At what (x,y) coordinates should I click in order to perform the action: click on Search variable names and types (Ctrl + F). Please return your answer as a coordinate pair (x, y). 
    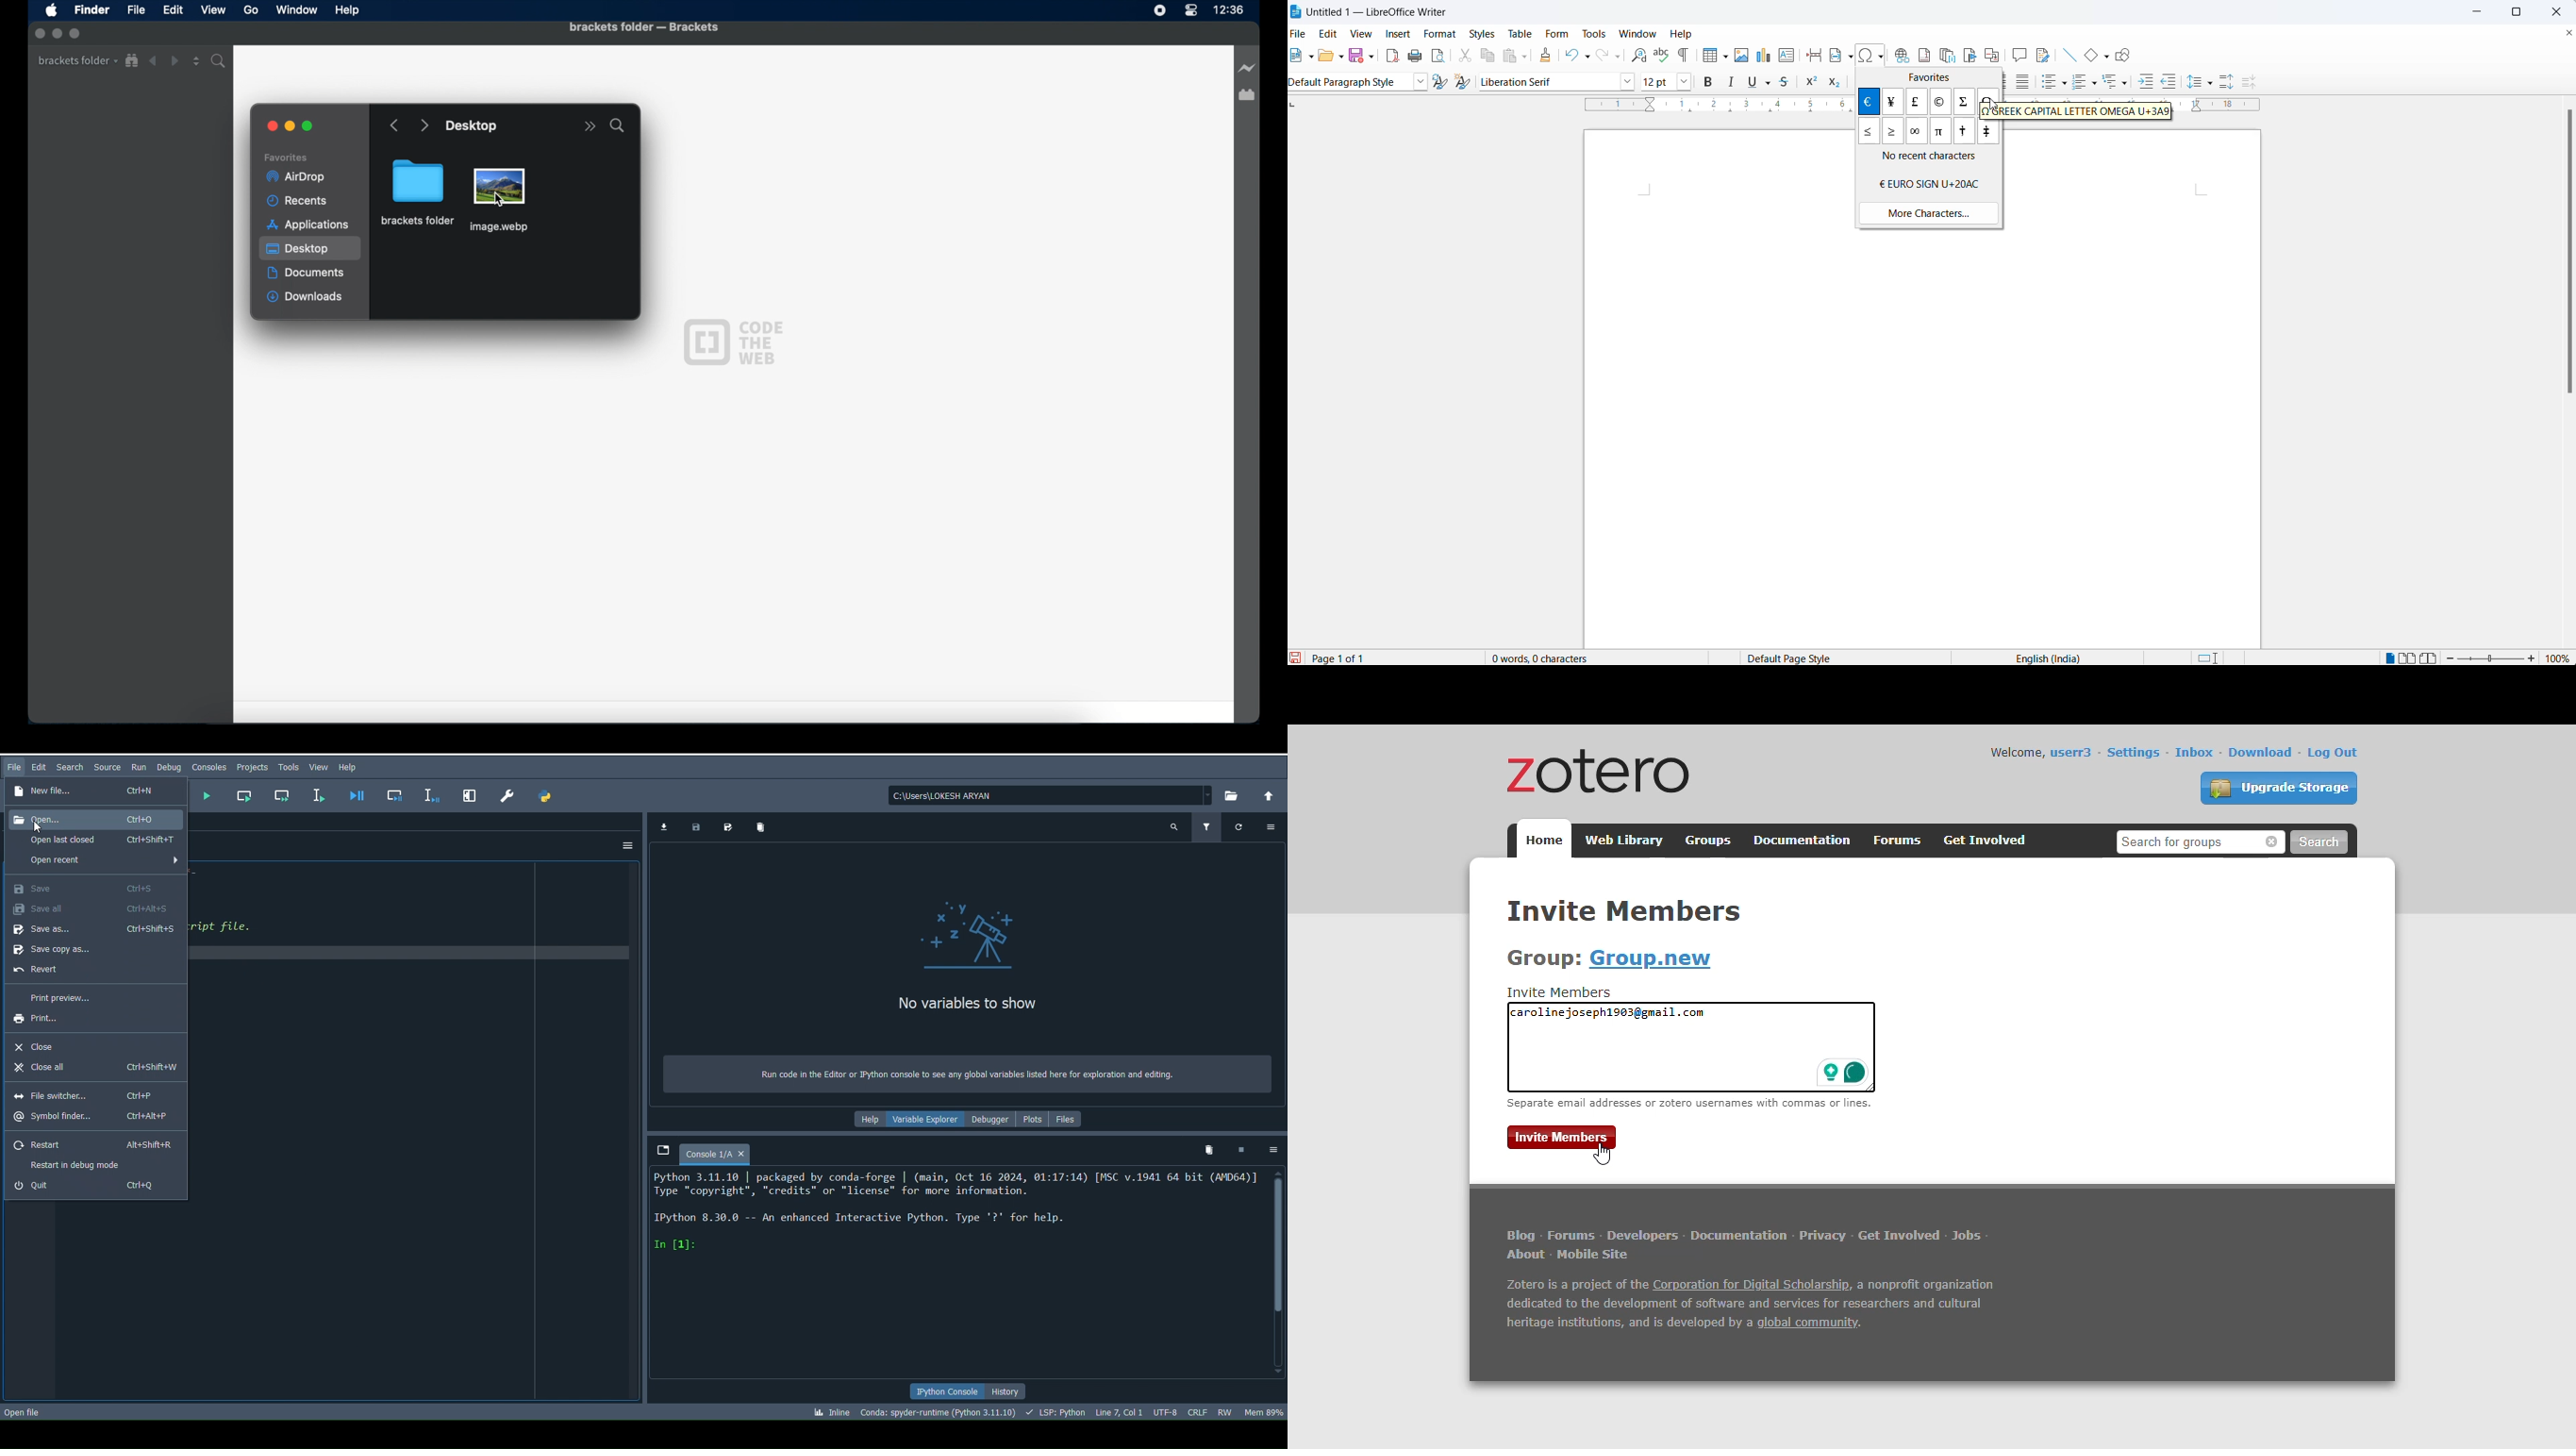
    Looking at the image, I should click on (1172, 828).